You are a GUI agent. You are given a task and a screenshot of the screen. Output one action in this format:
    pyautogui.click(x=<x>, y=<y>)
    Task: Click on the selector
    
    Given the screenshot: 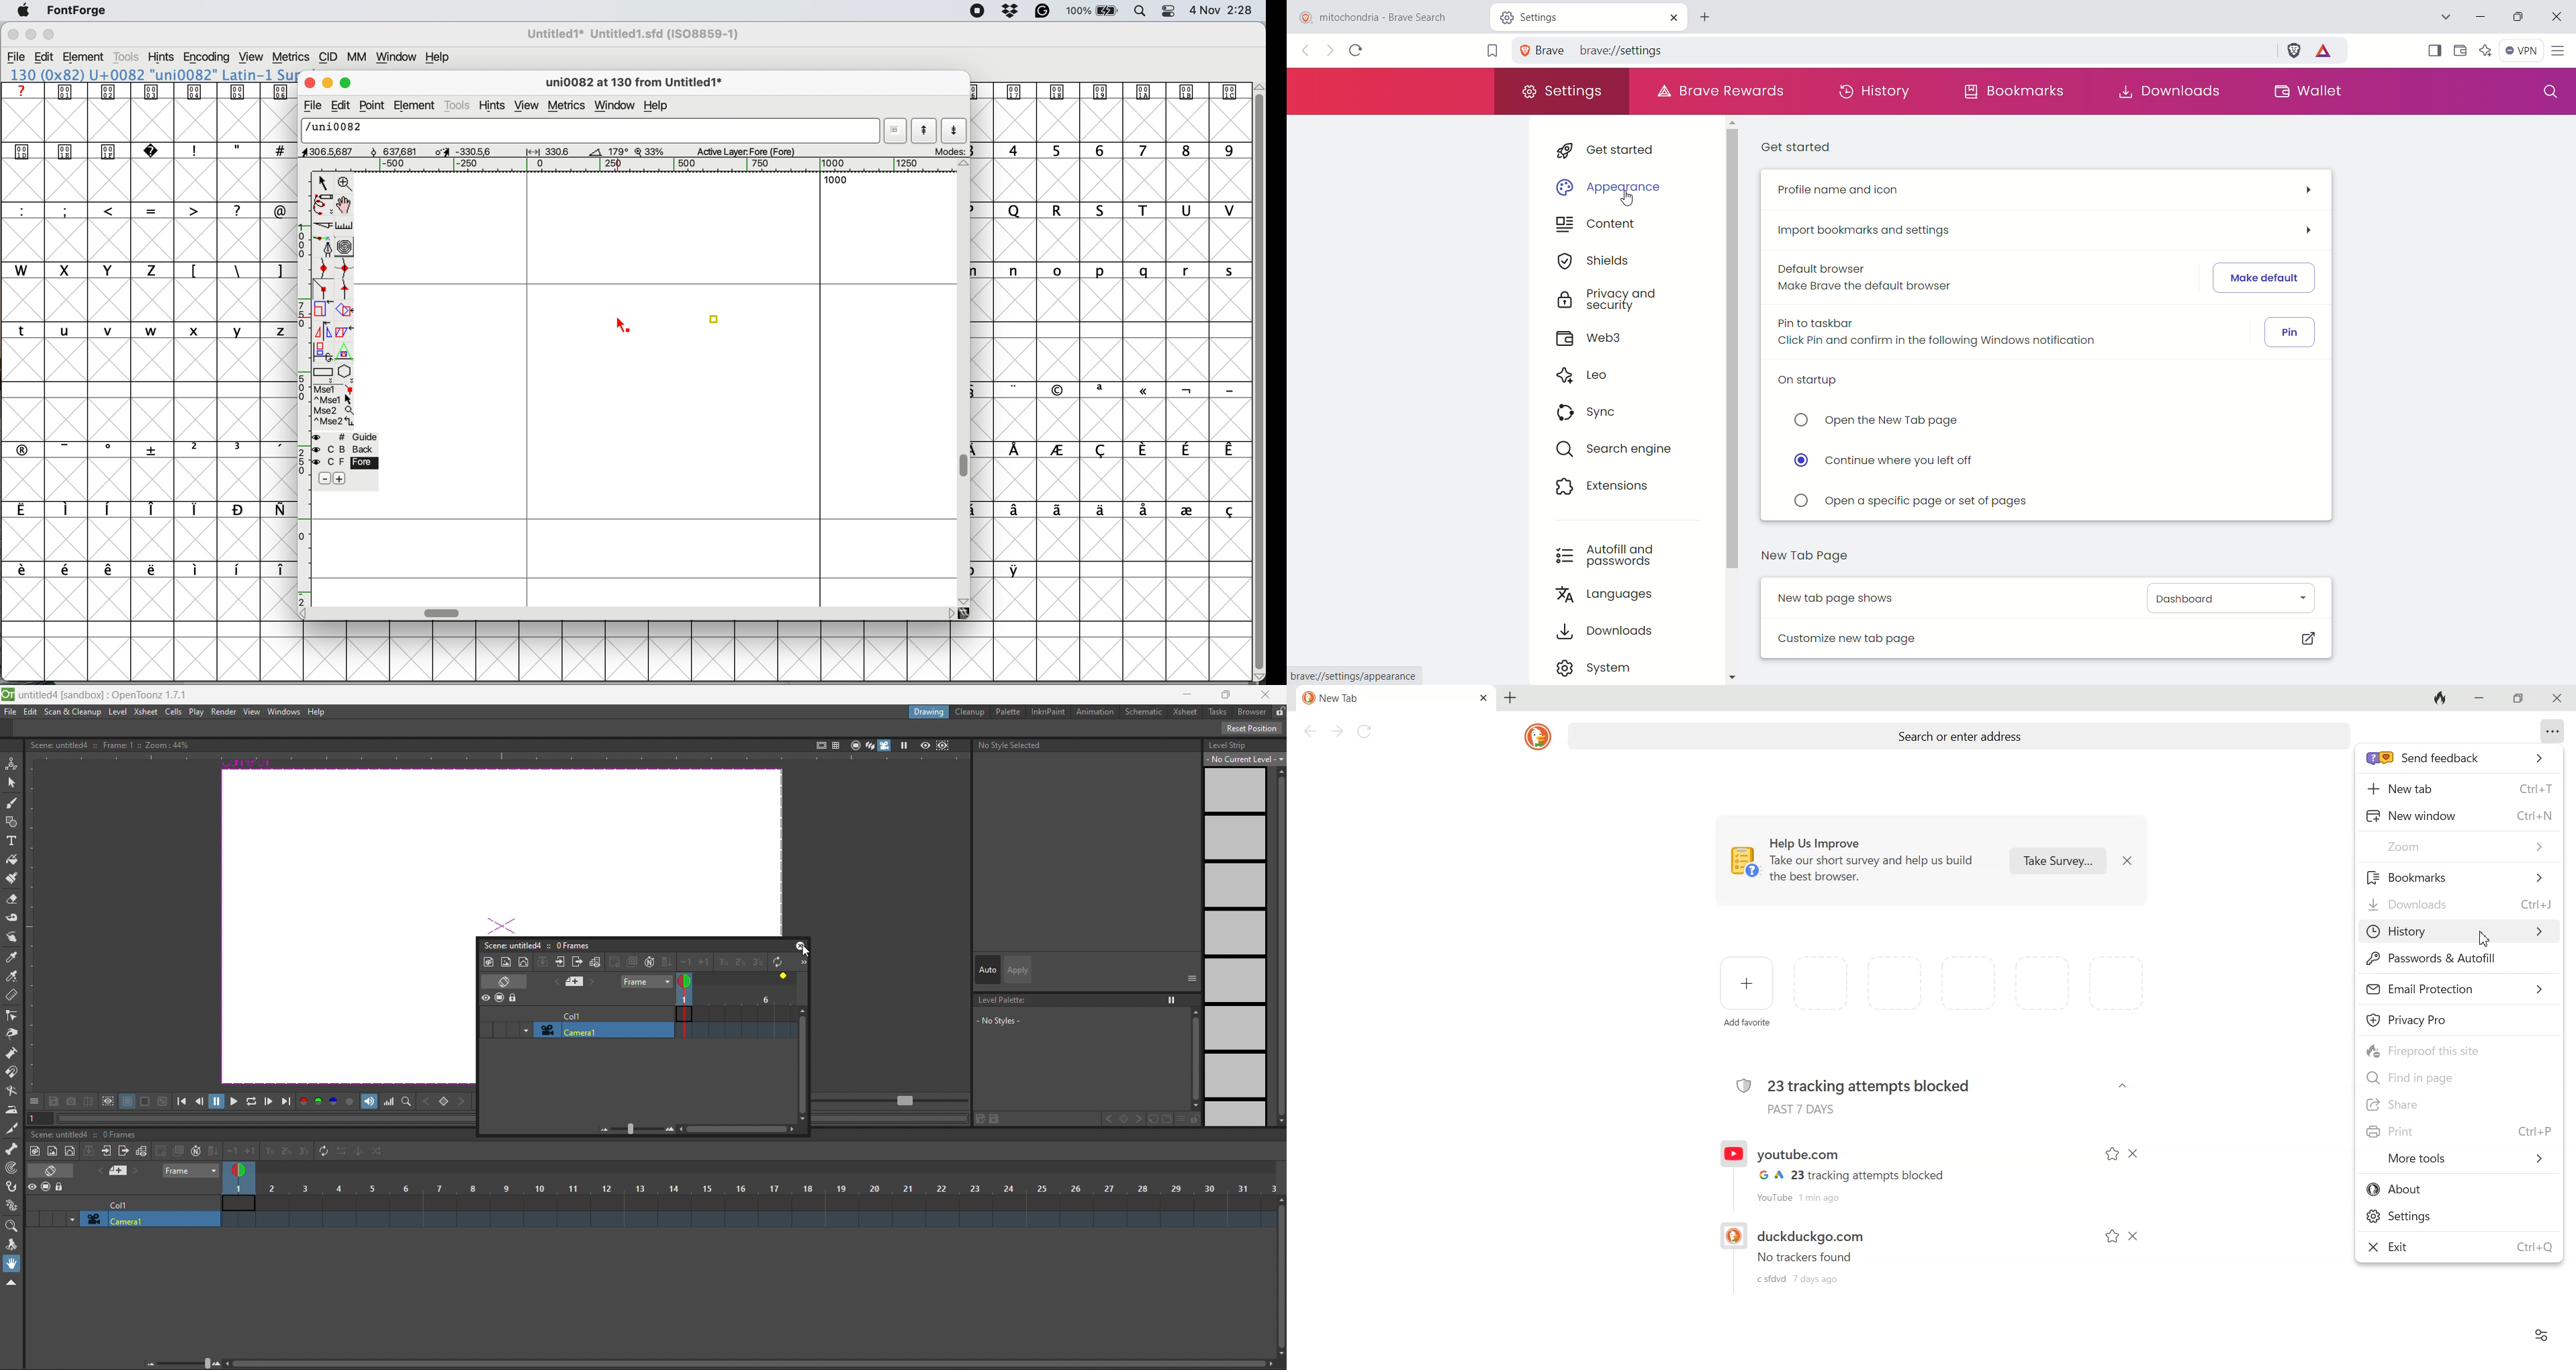 What is the action you would take?
    pyautogui.click(x=322, y=184)
    